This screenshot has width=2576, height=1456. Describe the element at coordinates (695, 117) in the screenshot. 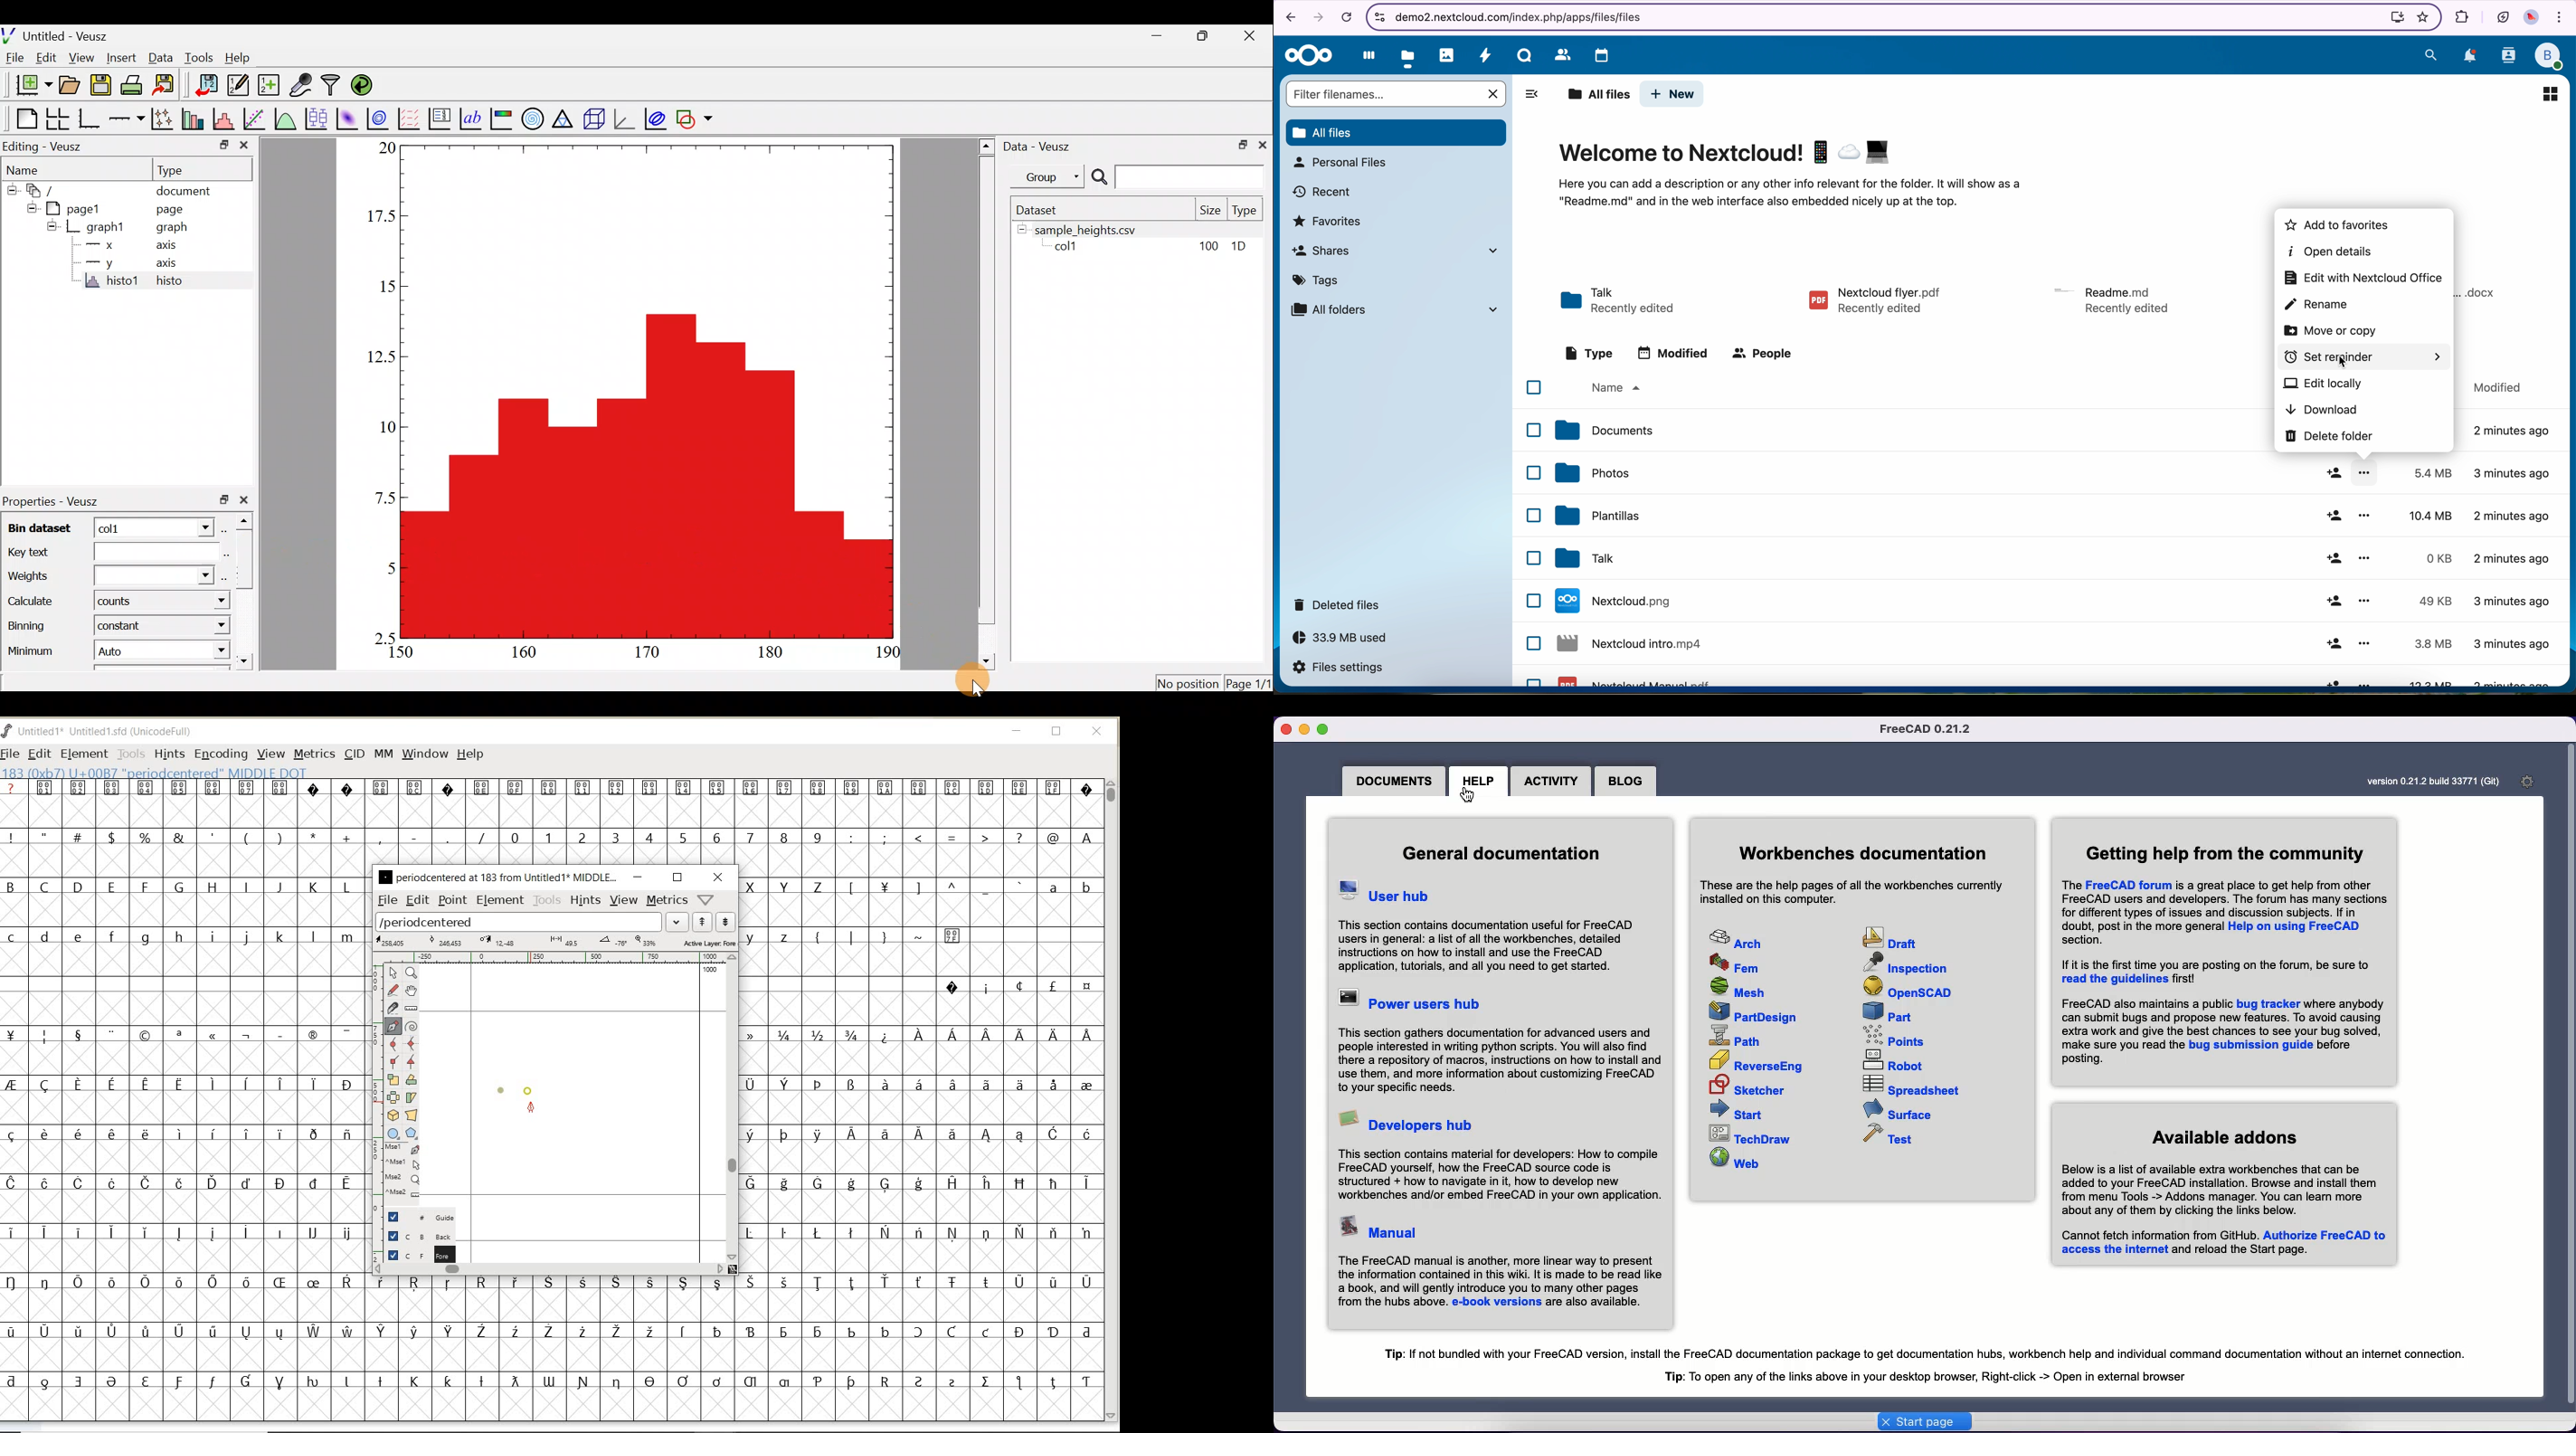

I see `add a shape to the plot` at that location.